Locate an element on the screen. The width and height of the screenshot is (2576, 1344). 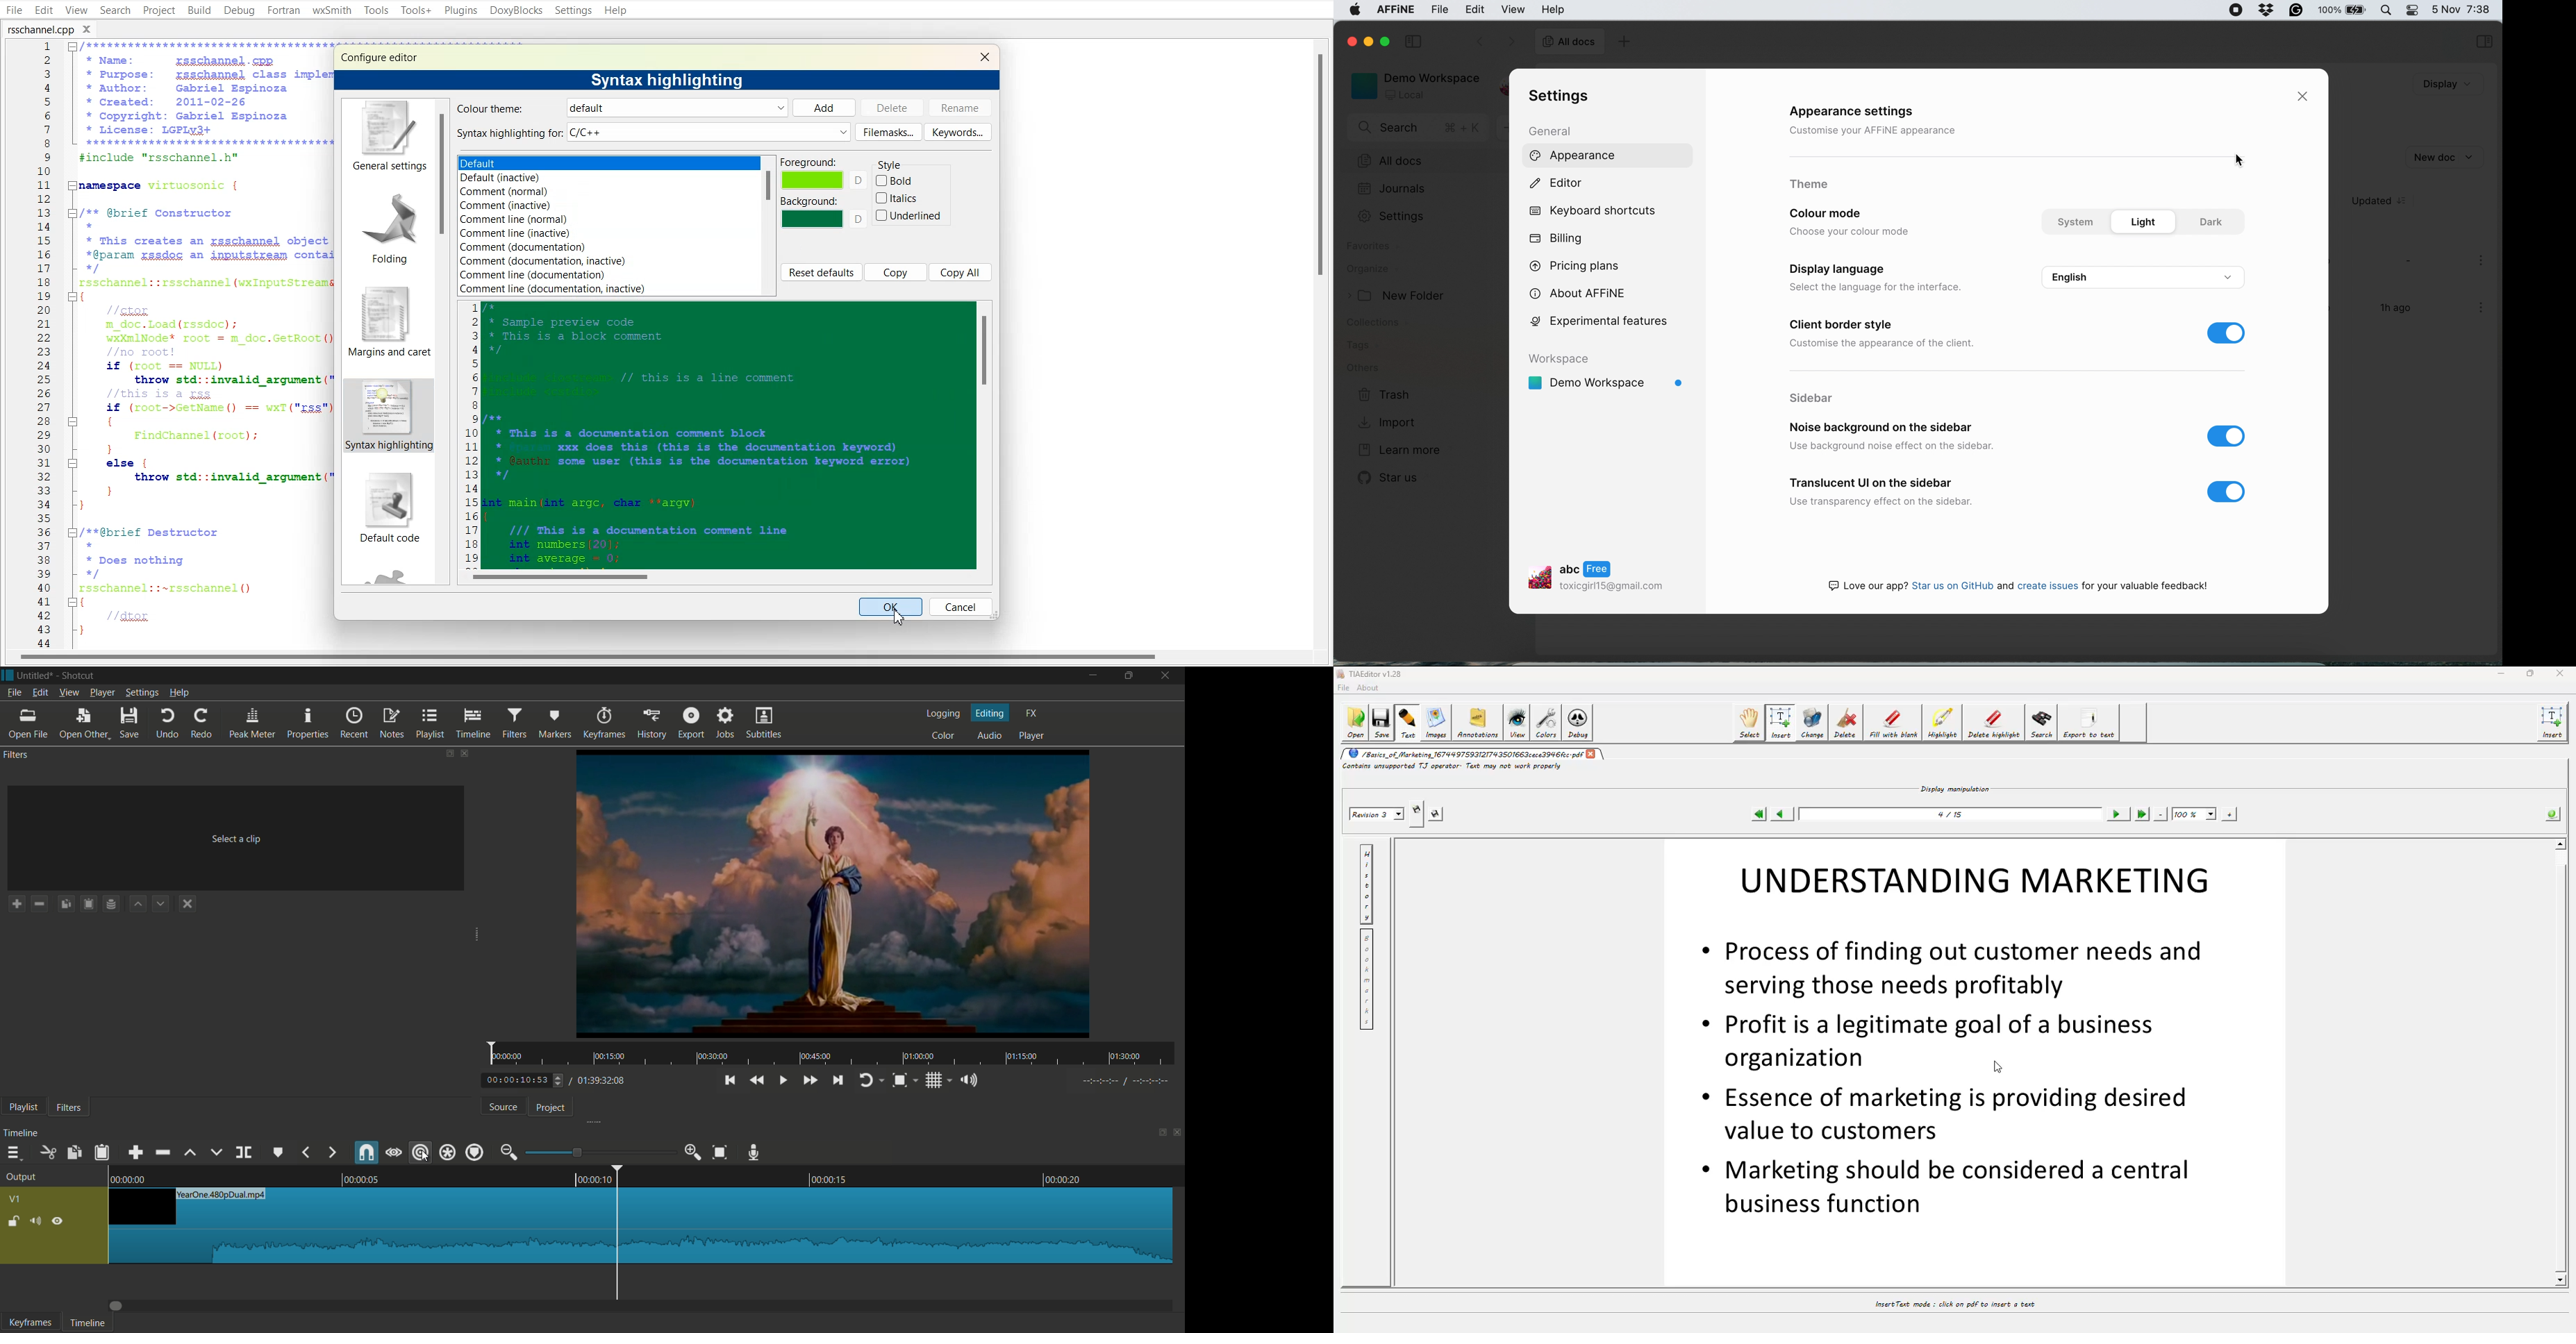
recent is located at coordinates (354, 723).